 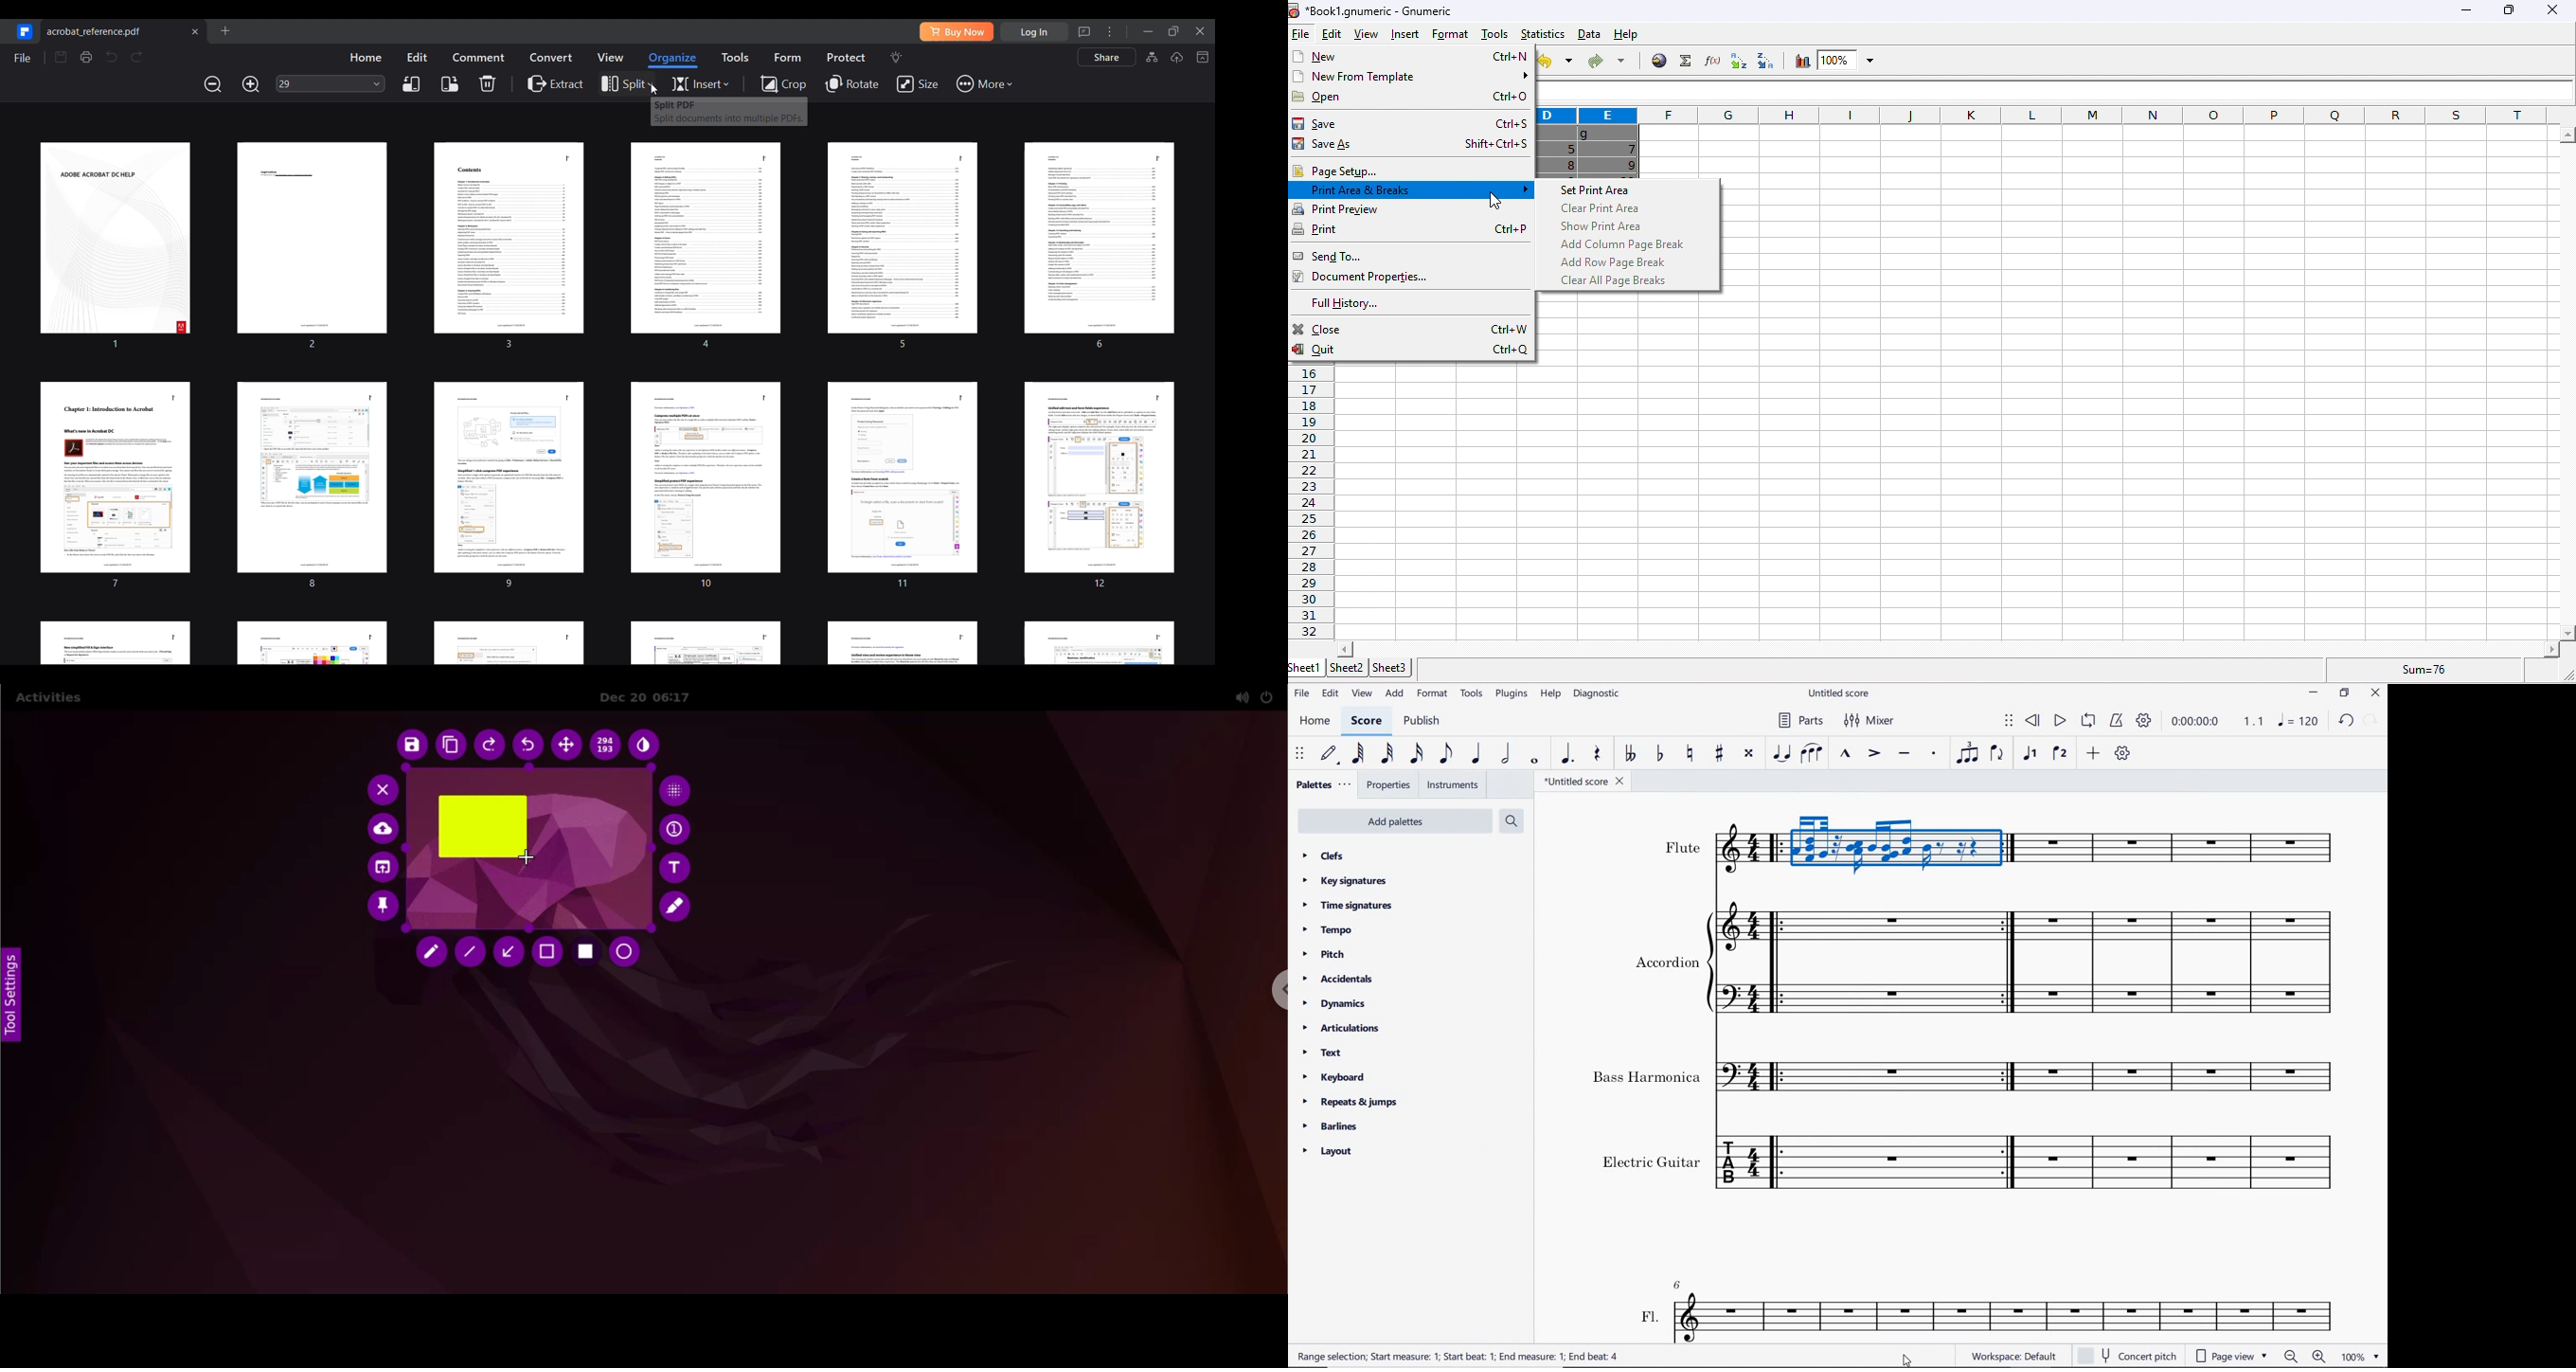 I want to click on default (step time), so click(x=1330, y=756).